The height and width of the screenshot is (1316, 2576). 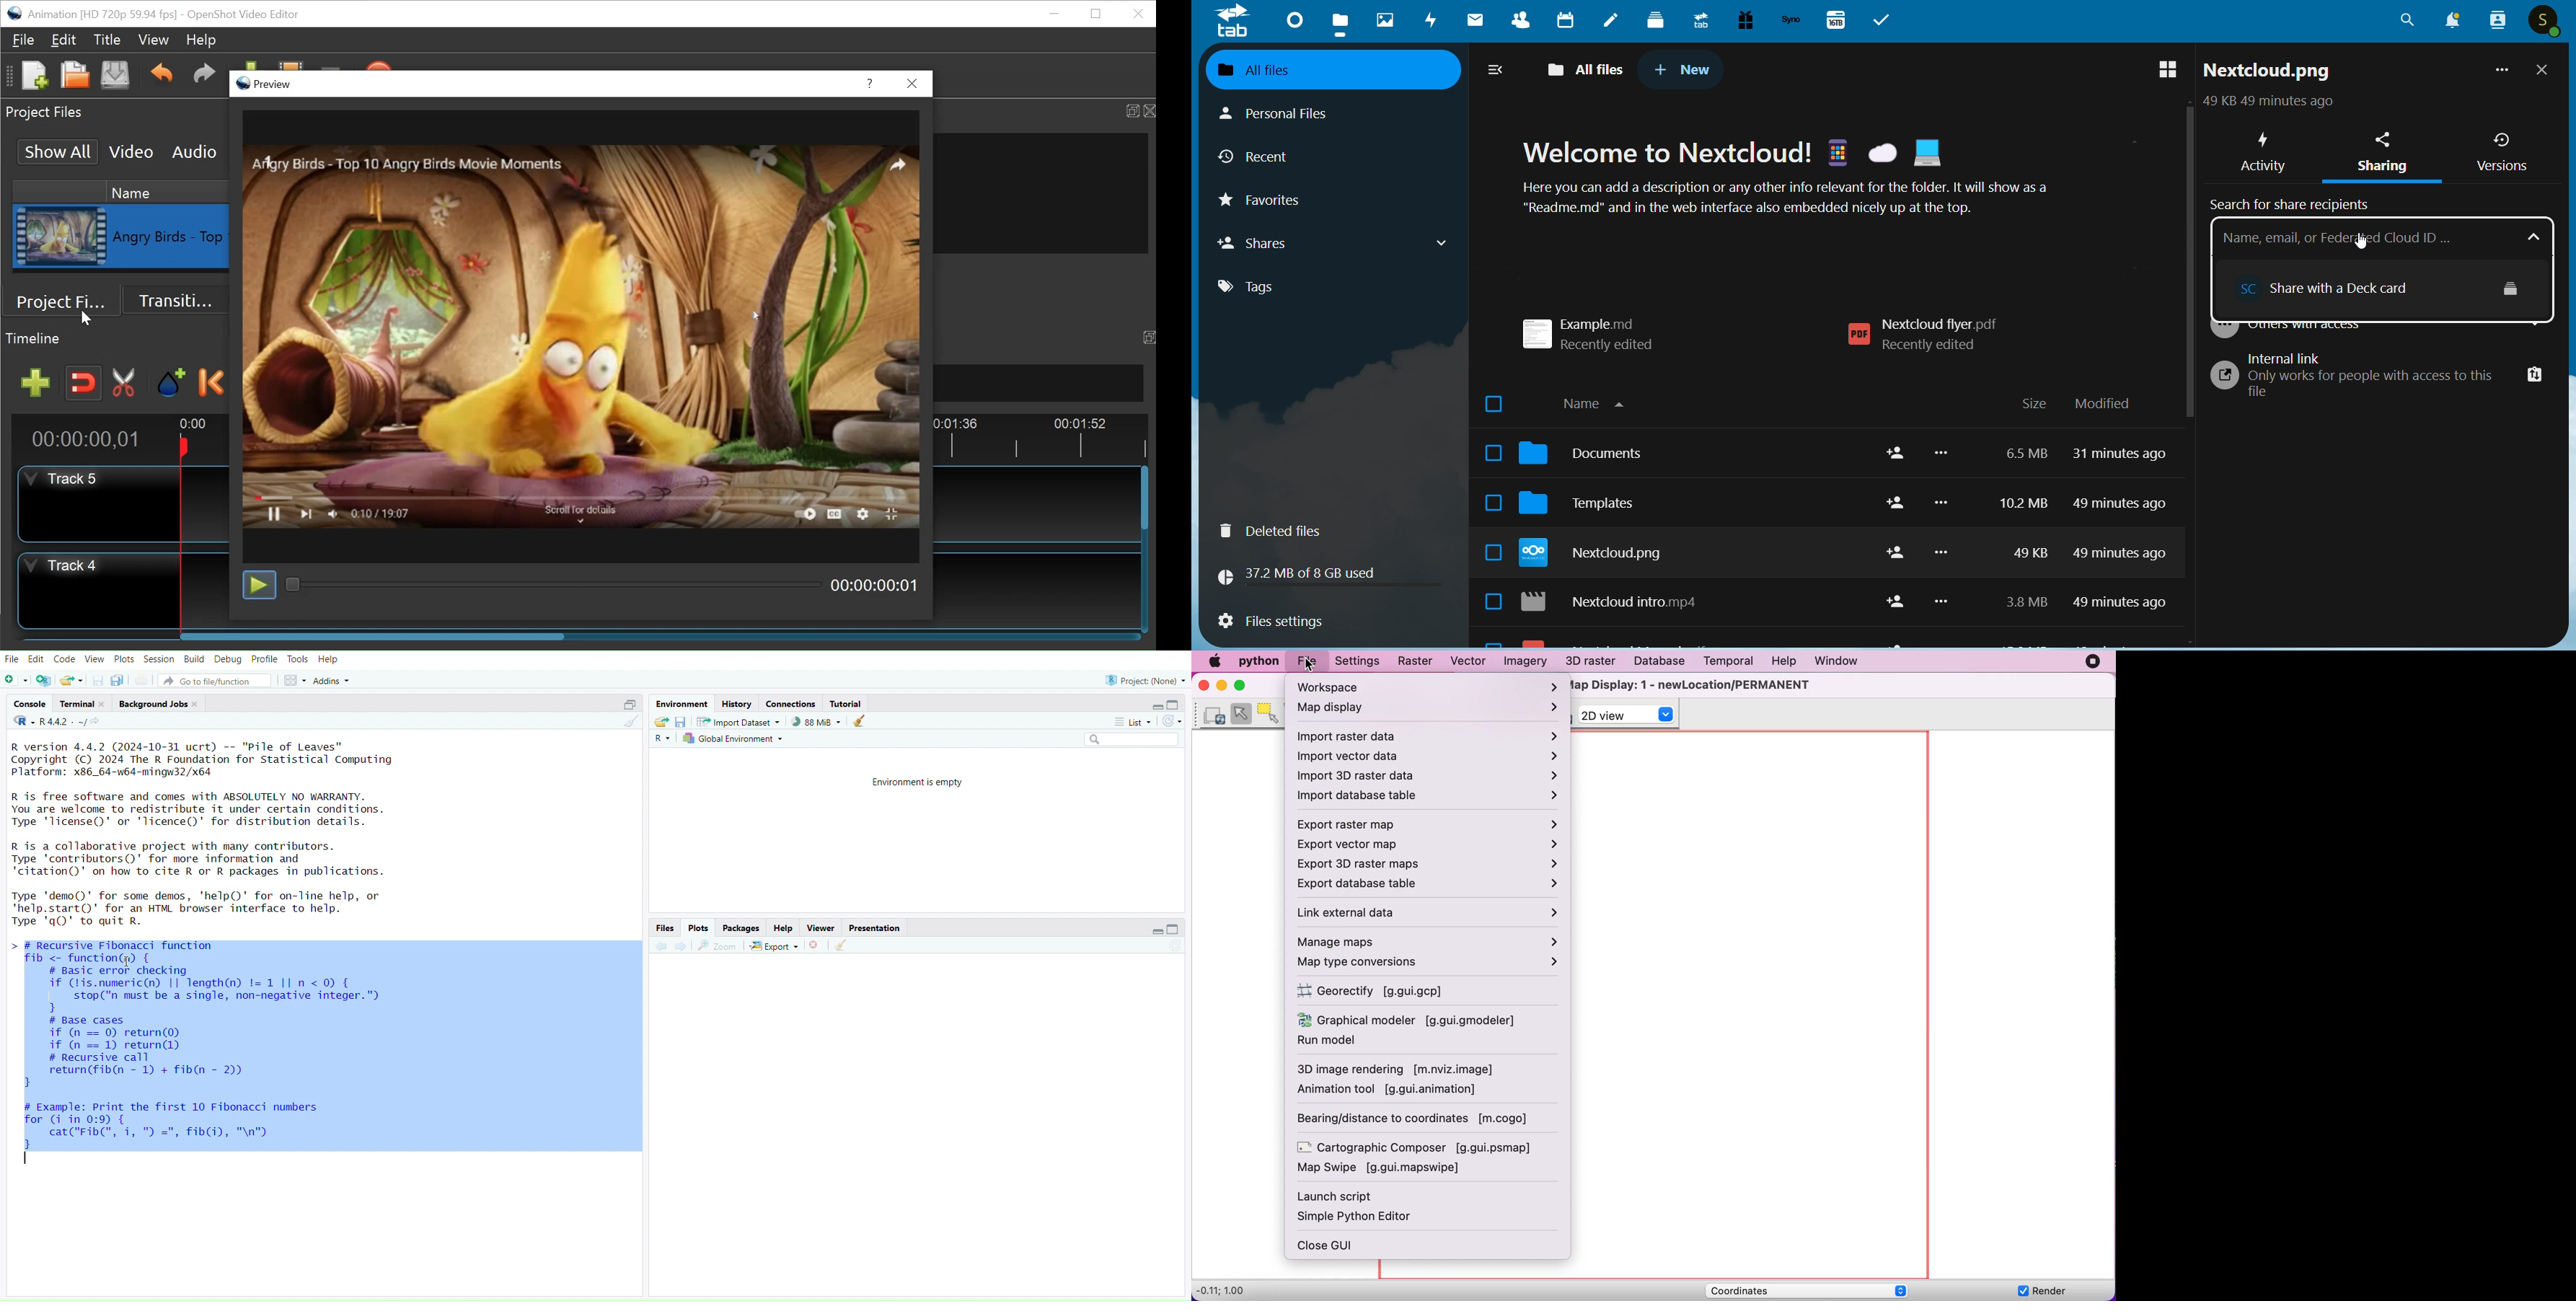 What do you see at coordinates (1144, 498) in the screenshot?
I see `Vertical Scroll bar` at bounding box center [1144, 498].